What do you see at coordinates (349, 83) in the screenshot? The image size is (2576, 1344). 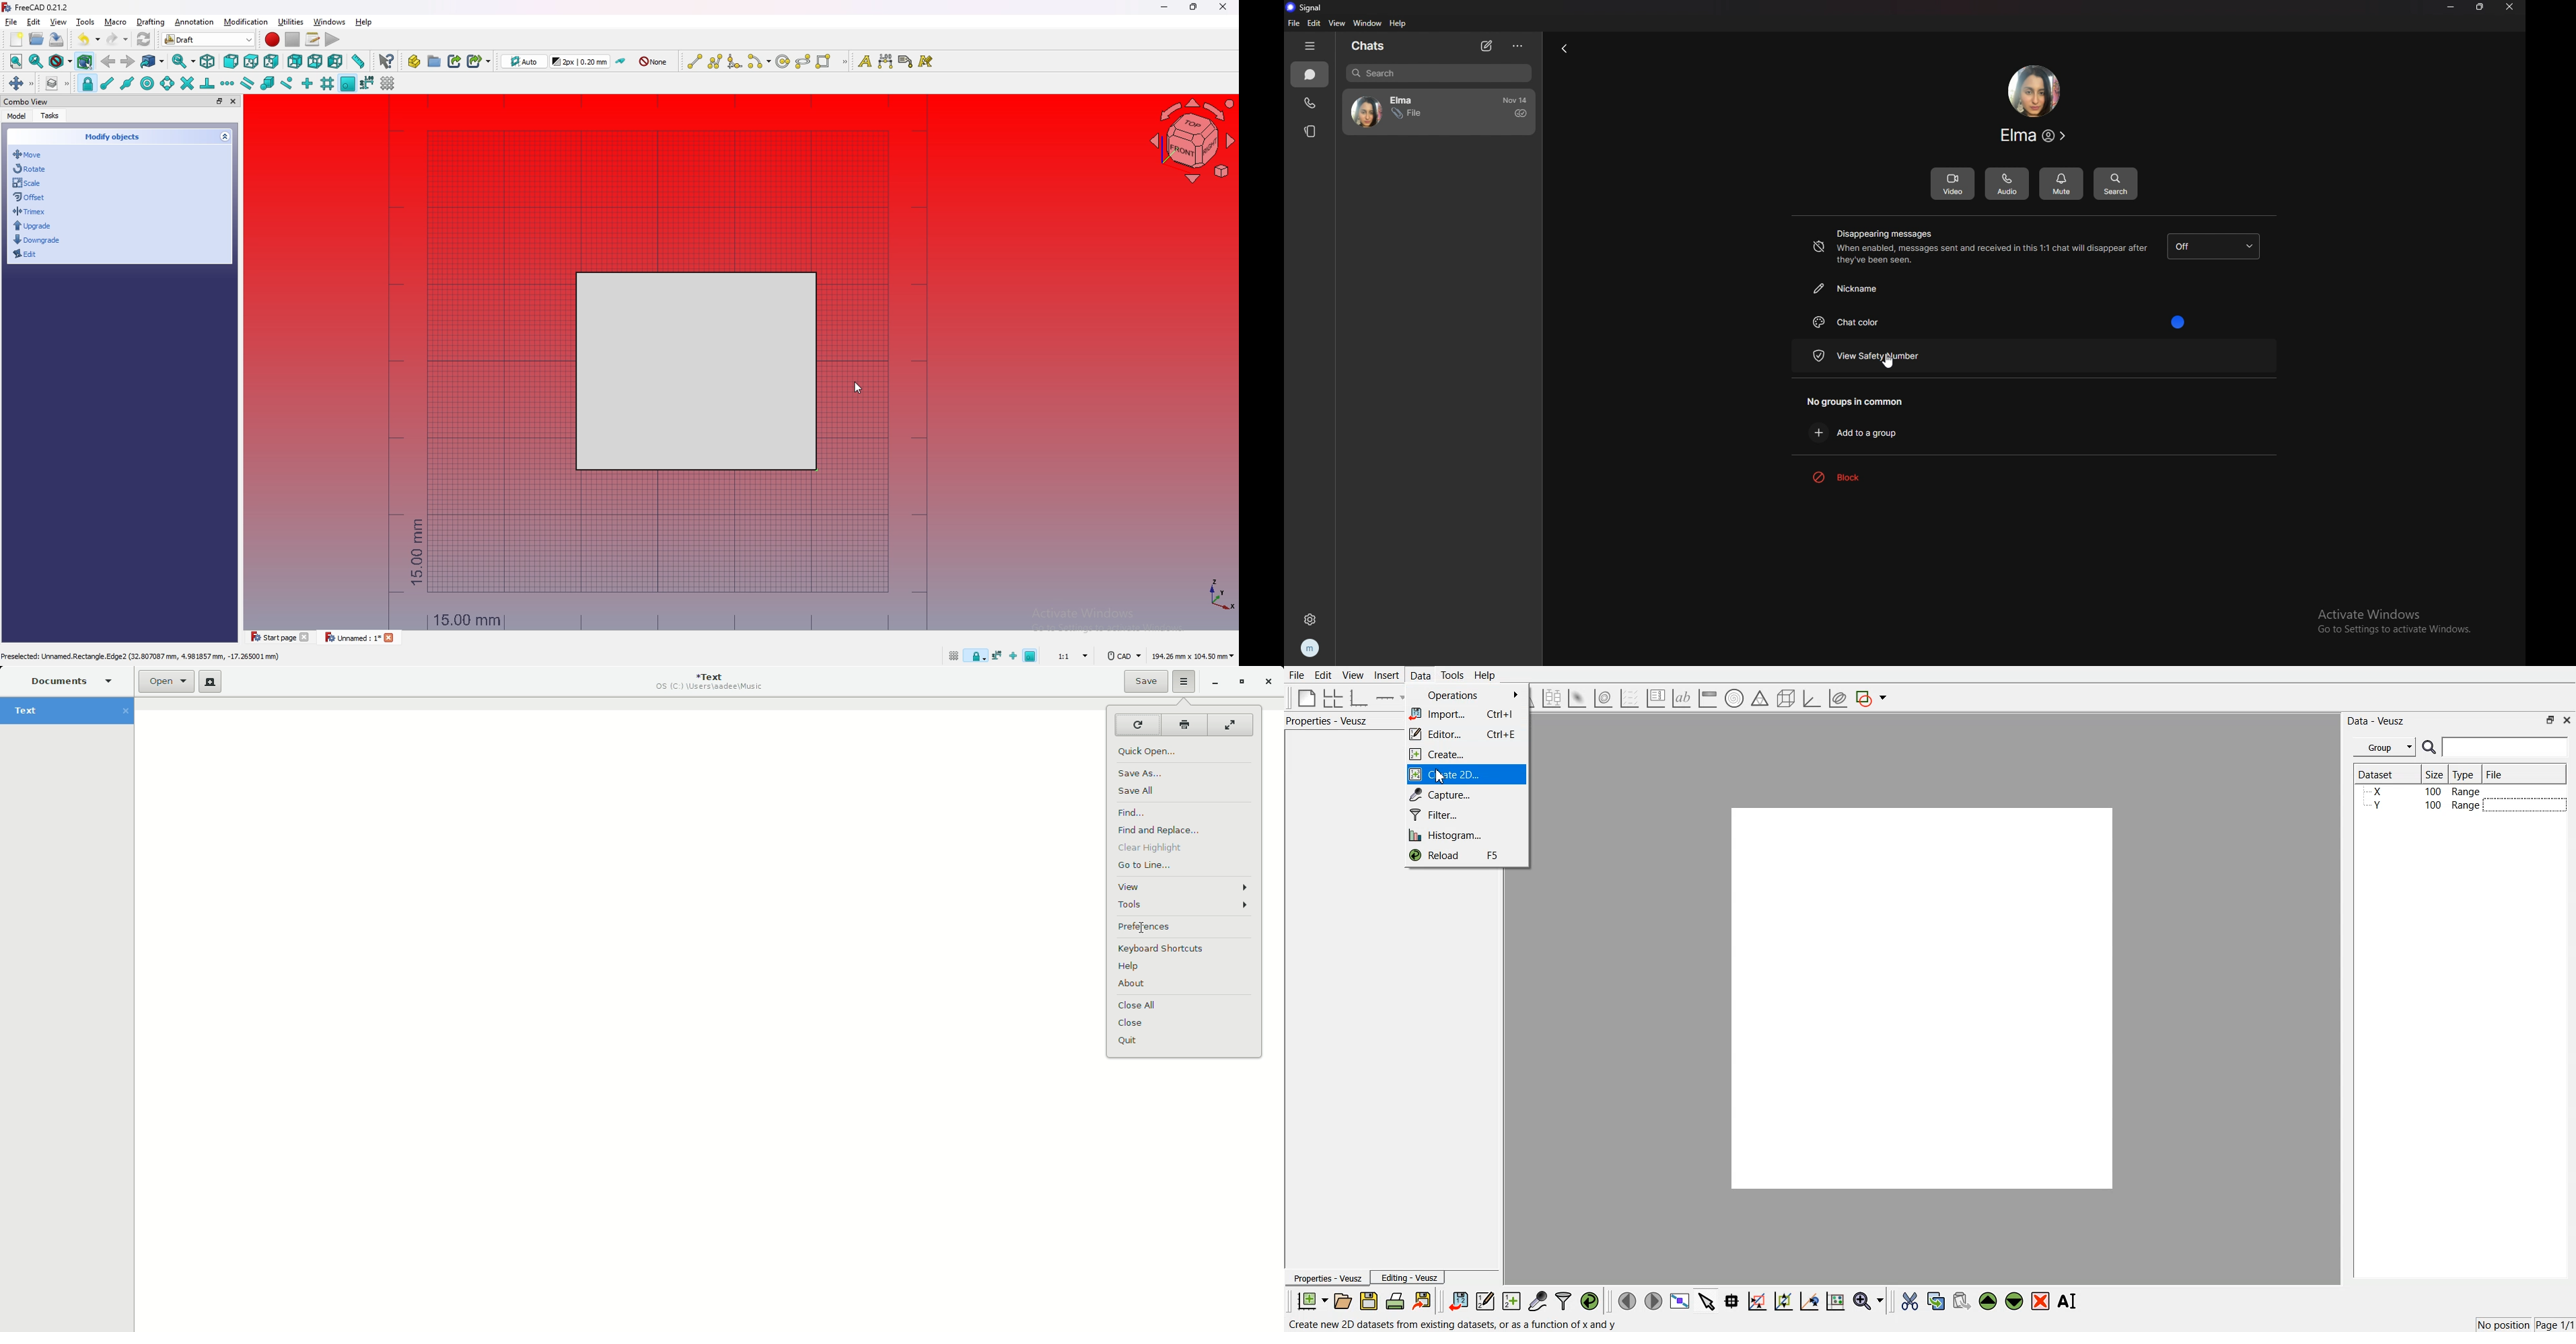 I see `snap working plane` at bounding box center [349, 83].